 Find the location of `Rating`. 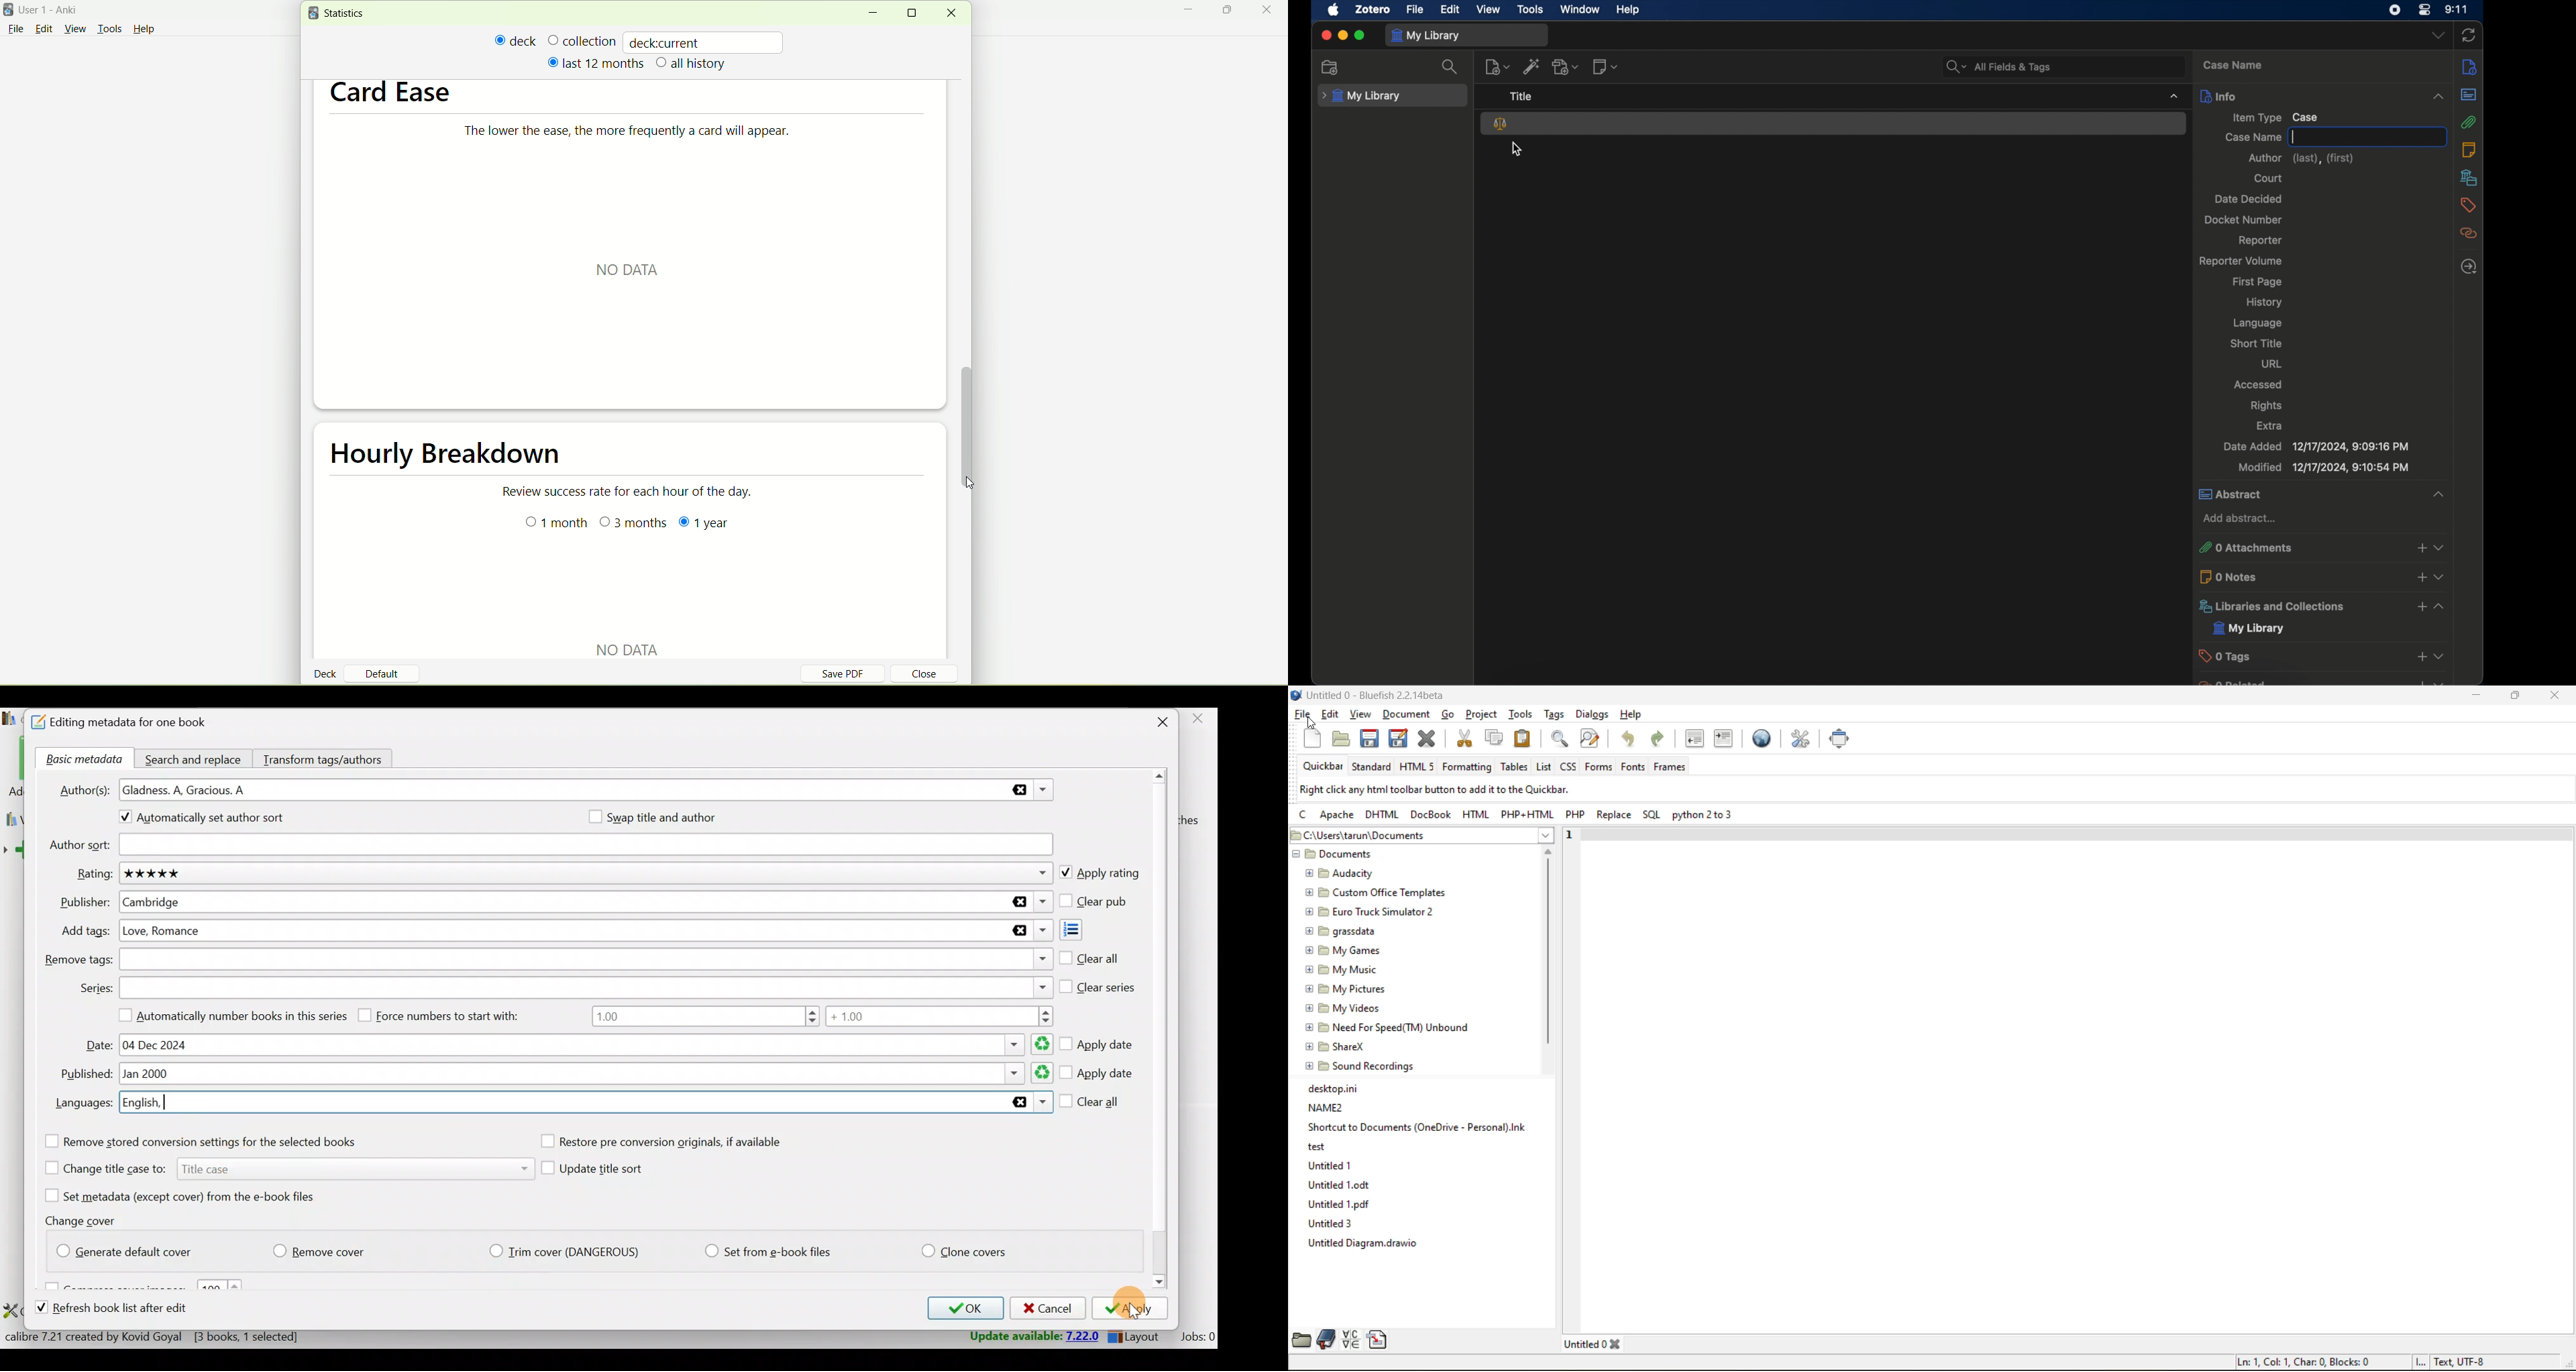

Rating is located at coordinates (588, 875).